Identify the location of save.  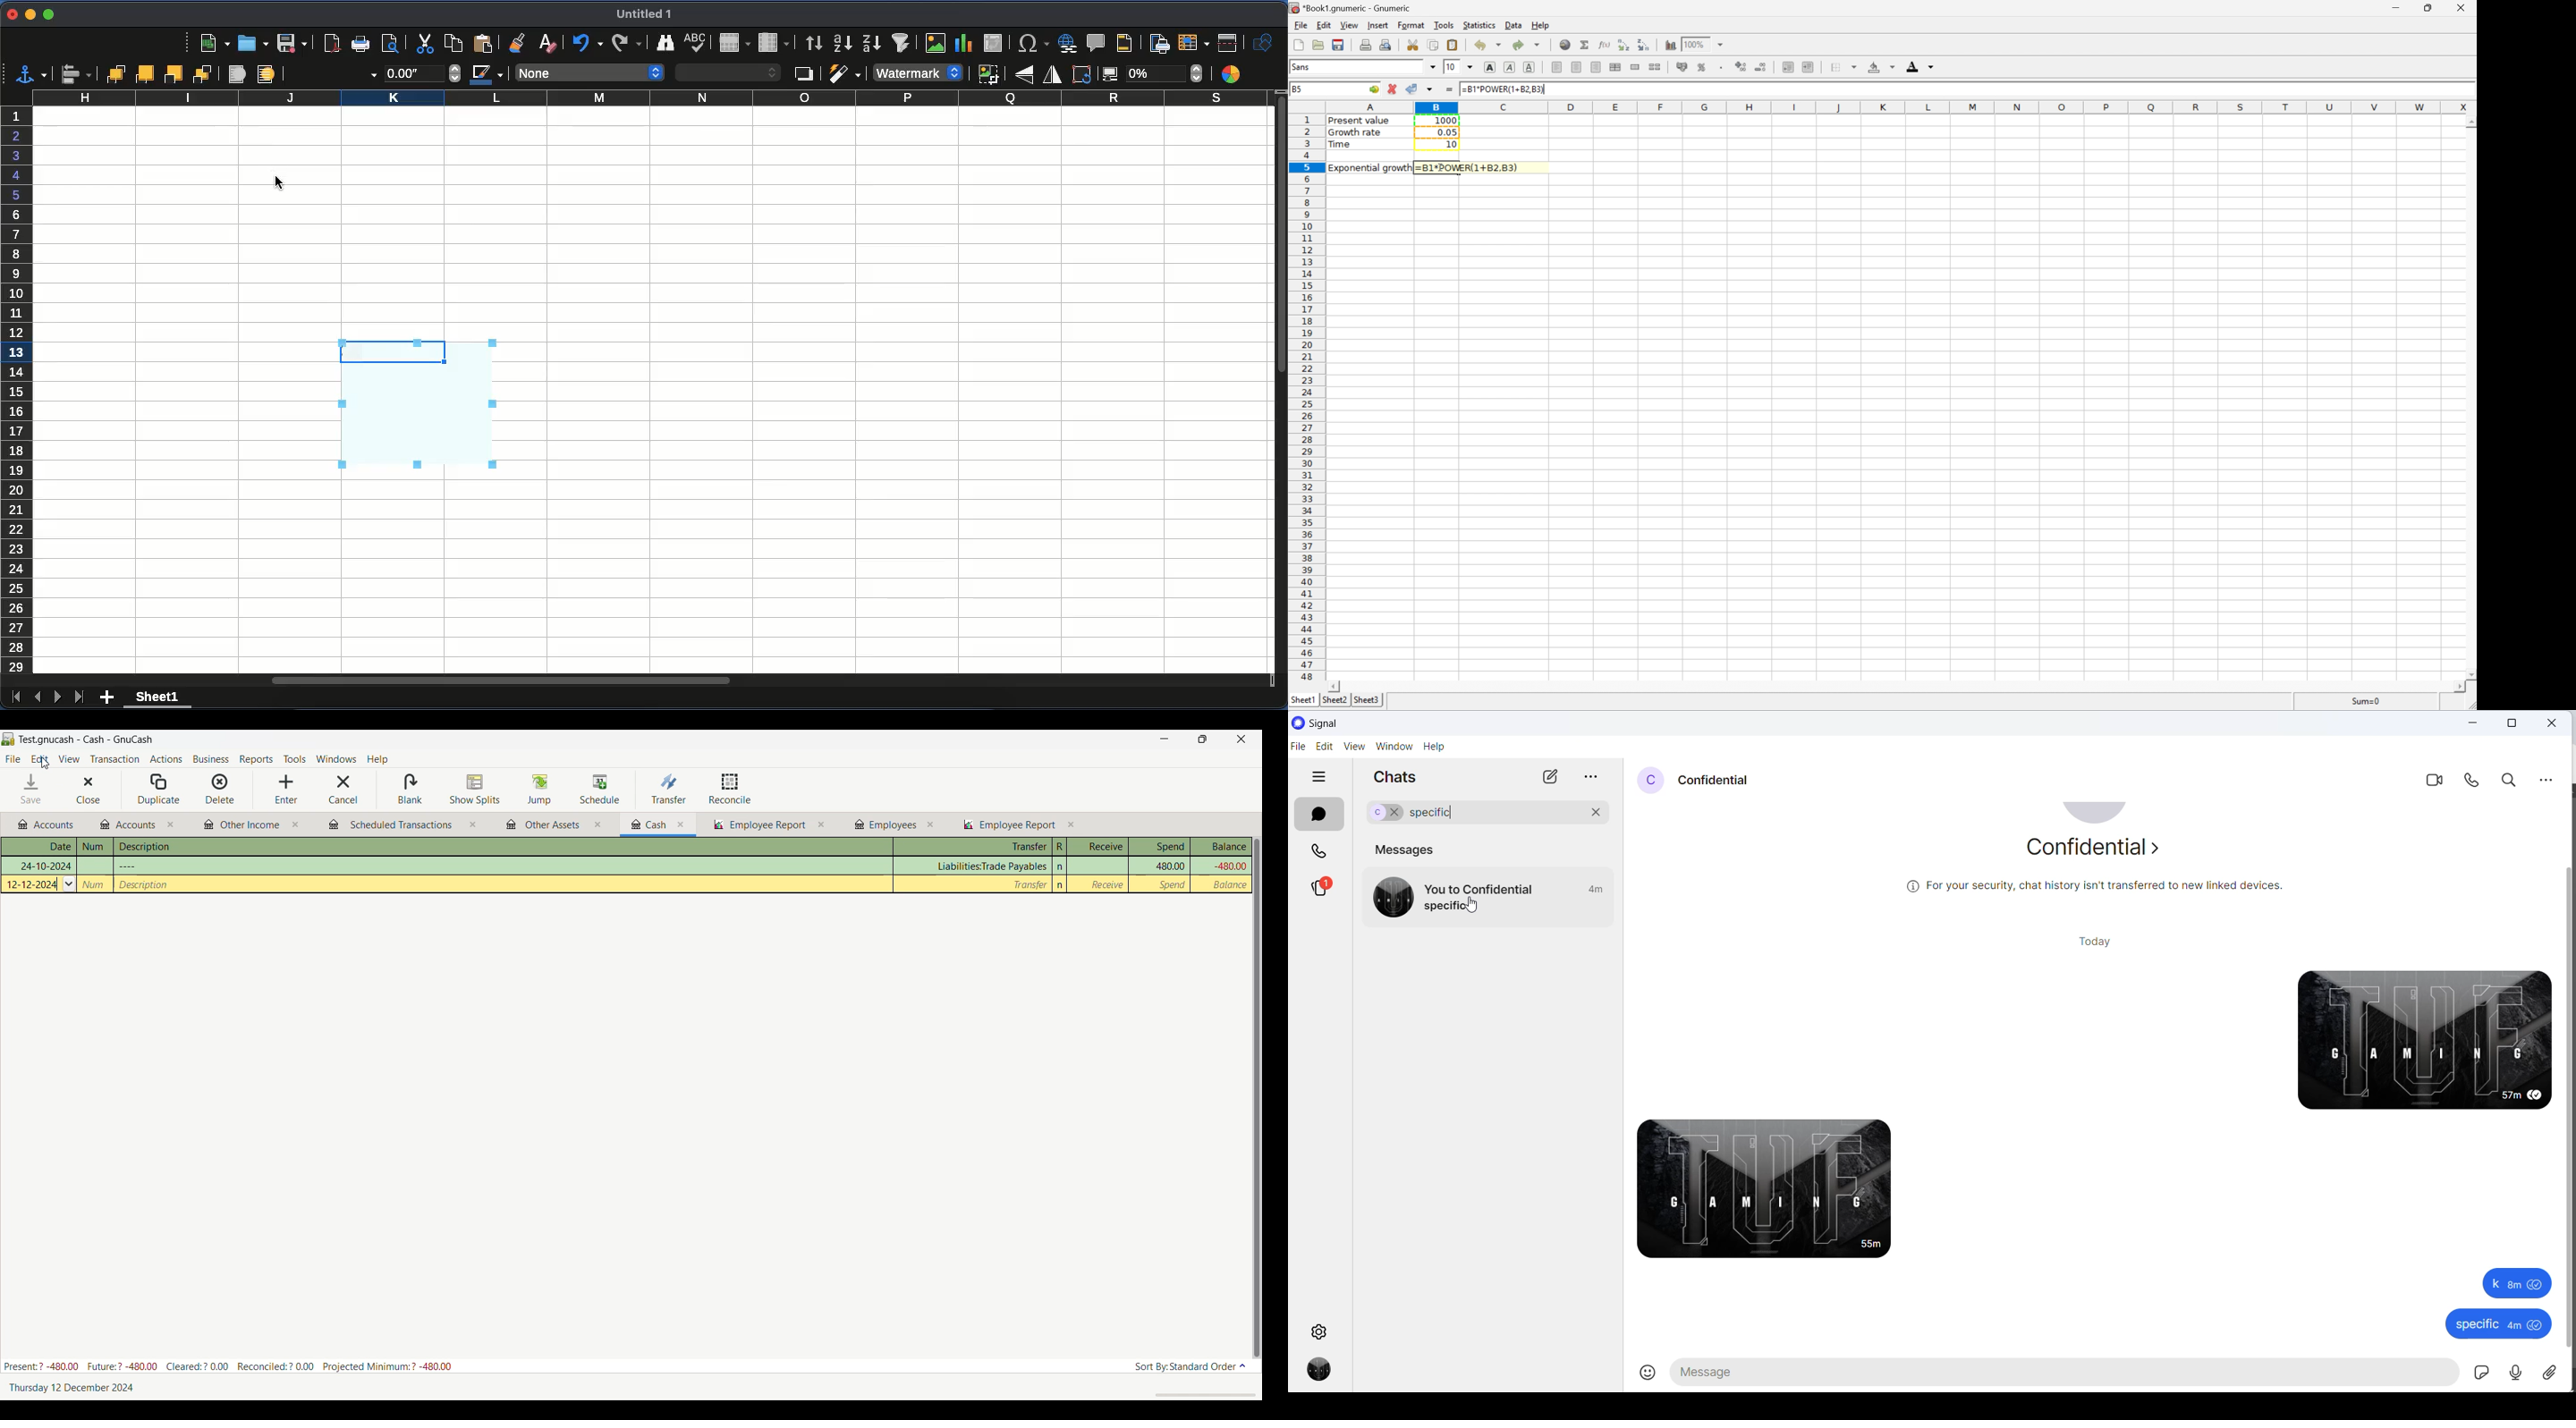
(292, 44).